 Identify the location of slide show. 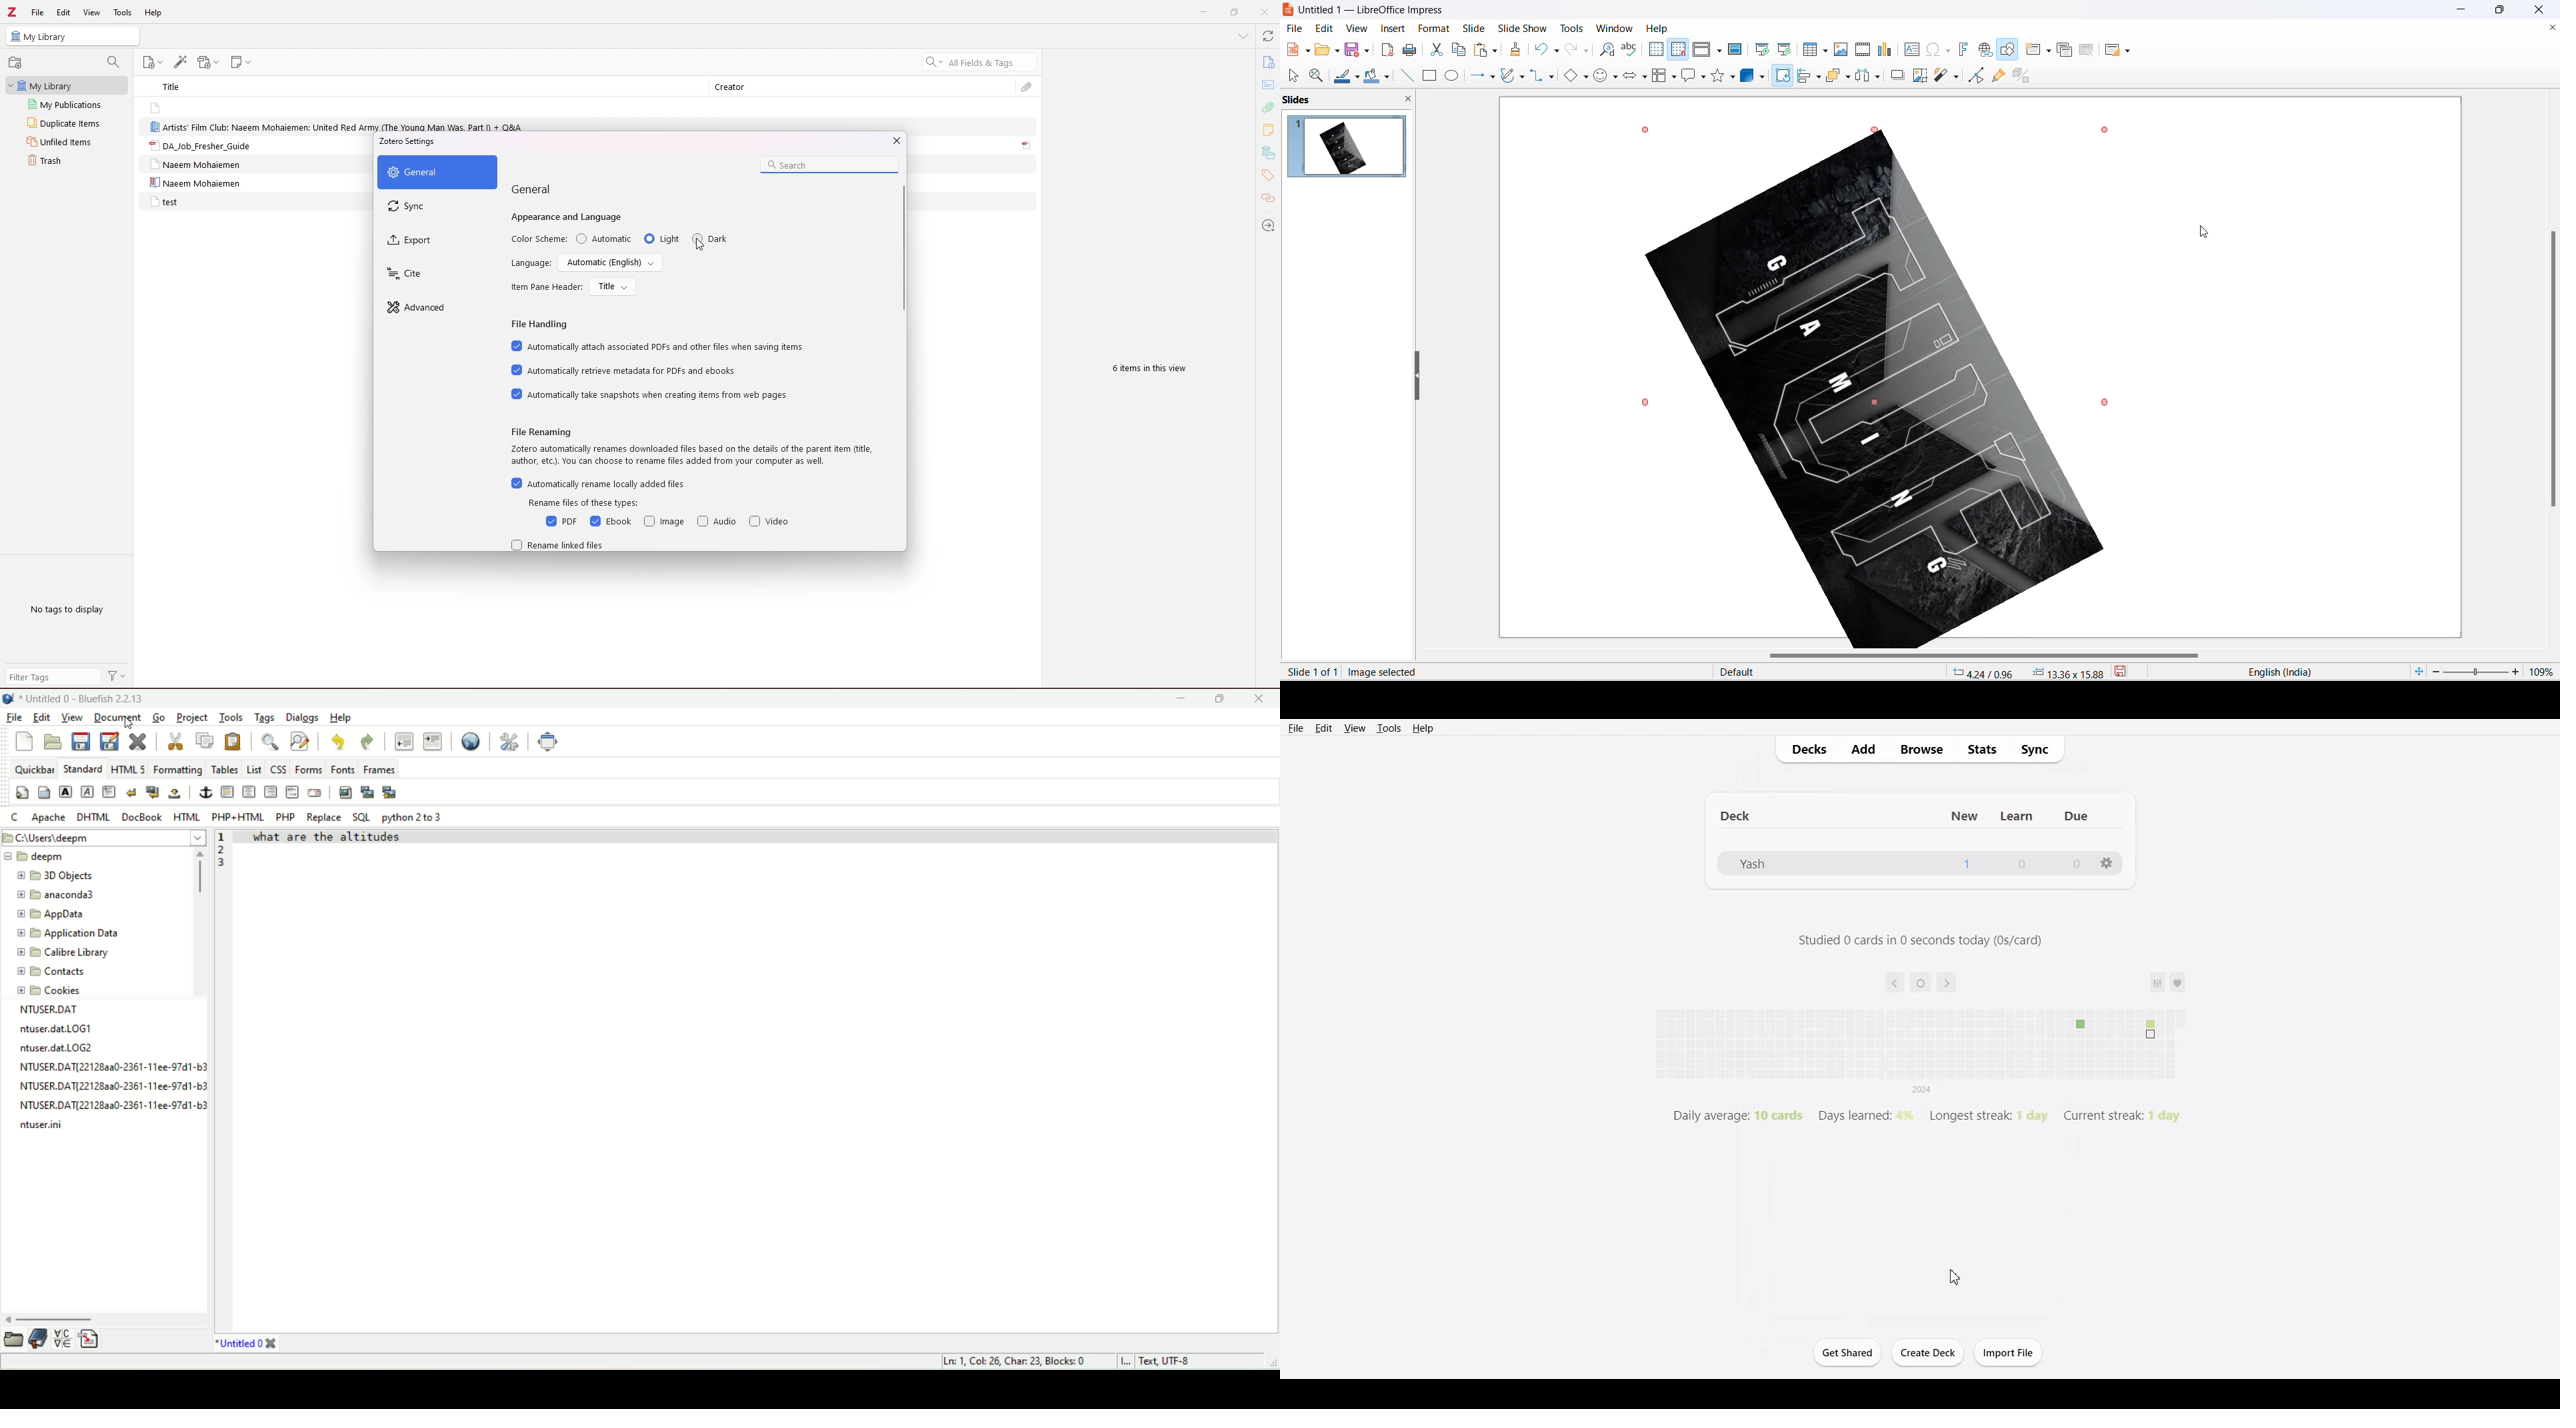
(1525, 27).